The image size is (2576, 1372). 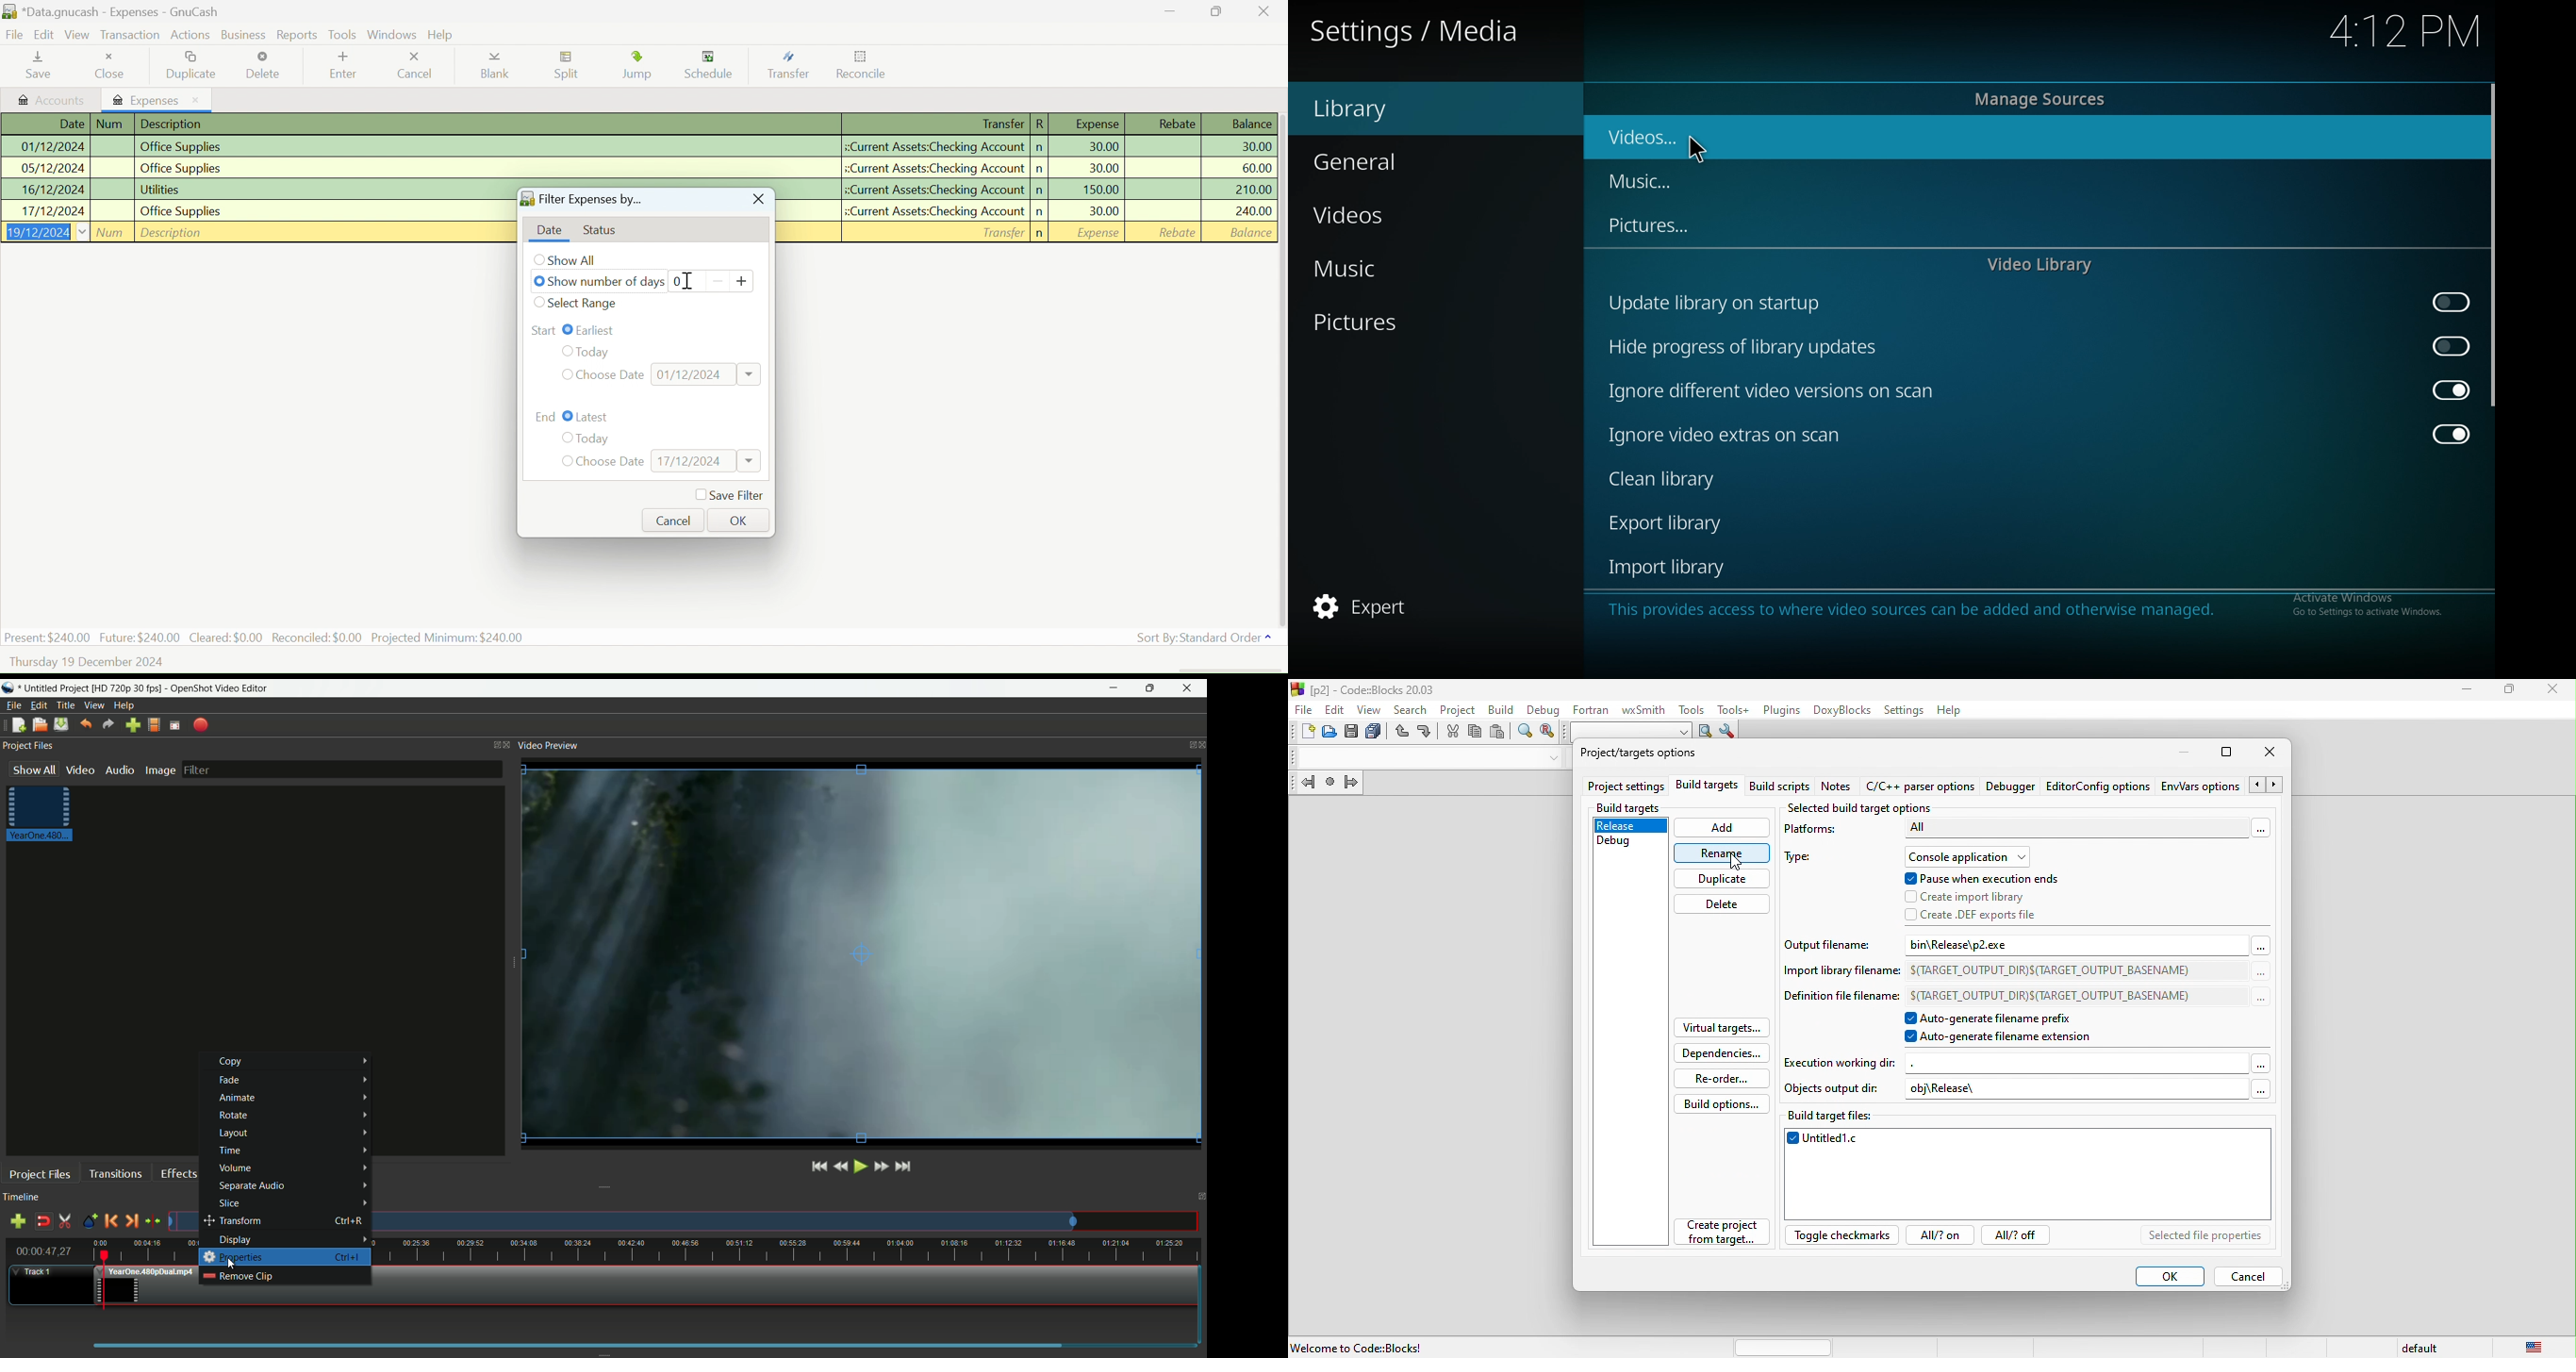 I want to click on videos, so click(x=1704, y=138).